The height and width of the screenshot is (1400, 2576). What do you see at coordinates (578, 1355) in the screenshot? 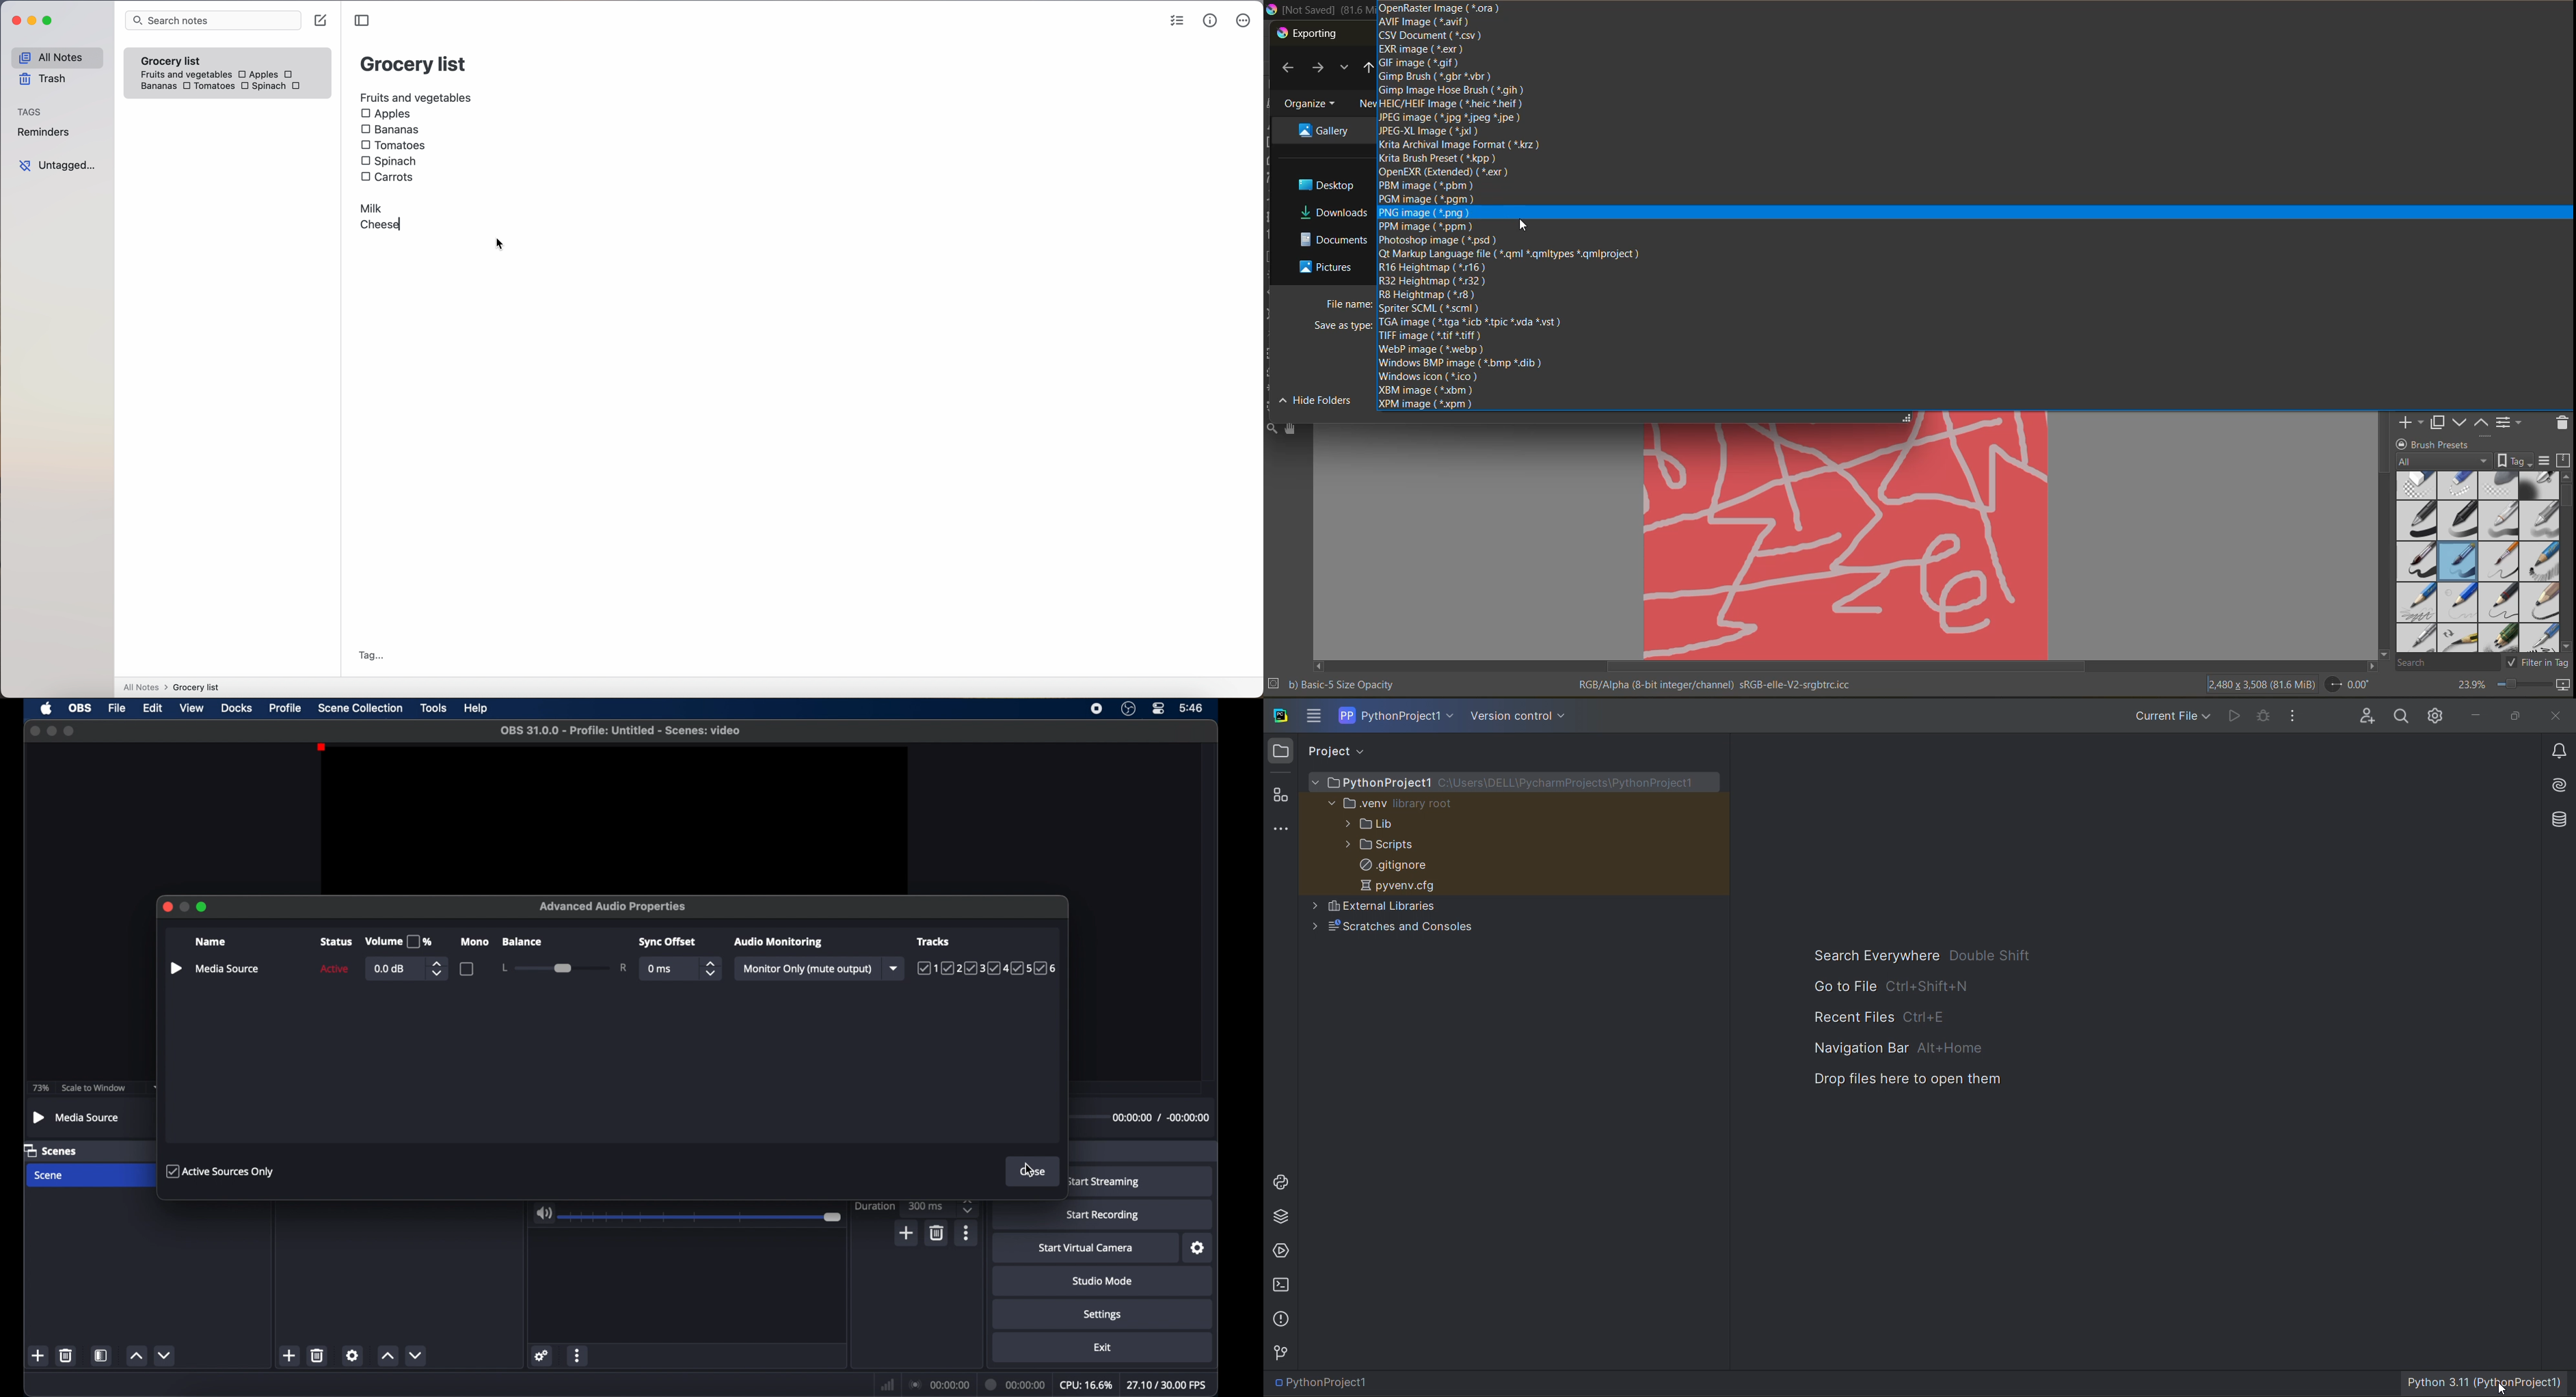
I see `more options` at bounding box center [578, 1355].